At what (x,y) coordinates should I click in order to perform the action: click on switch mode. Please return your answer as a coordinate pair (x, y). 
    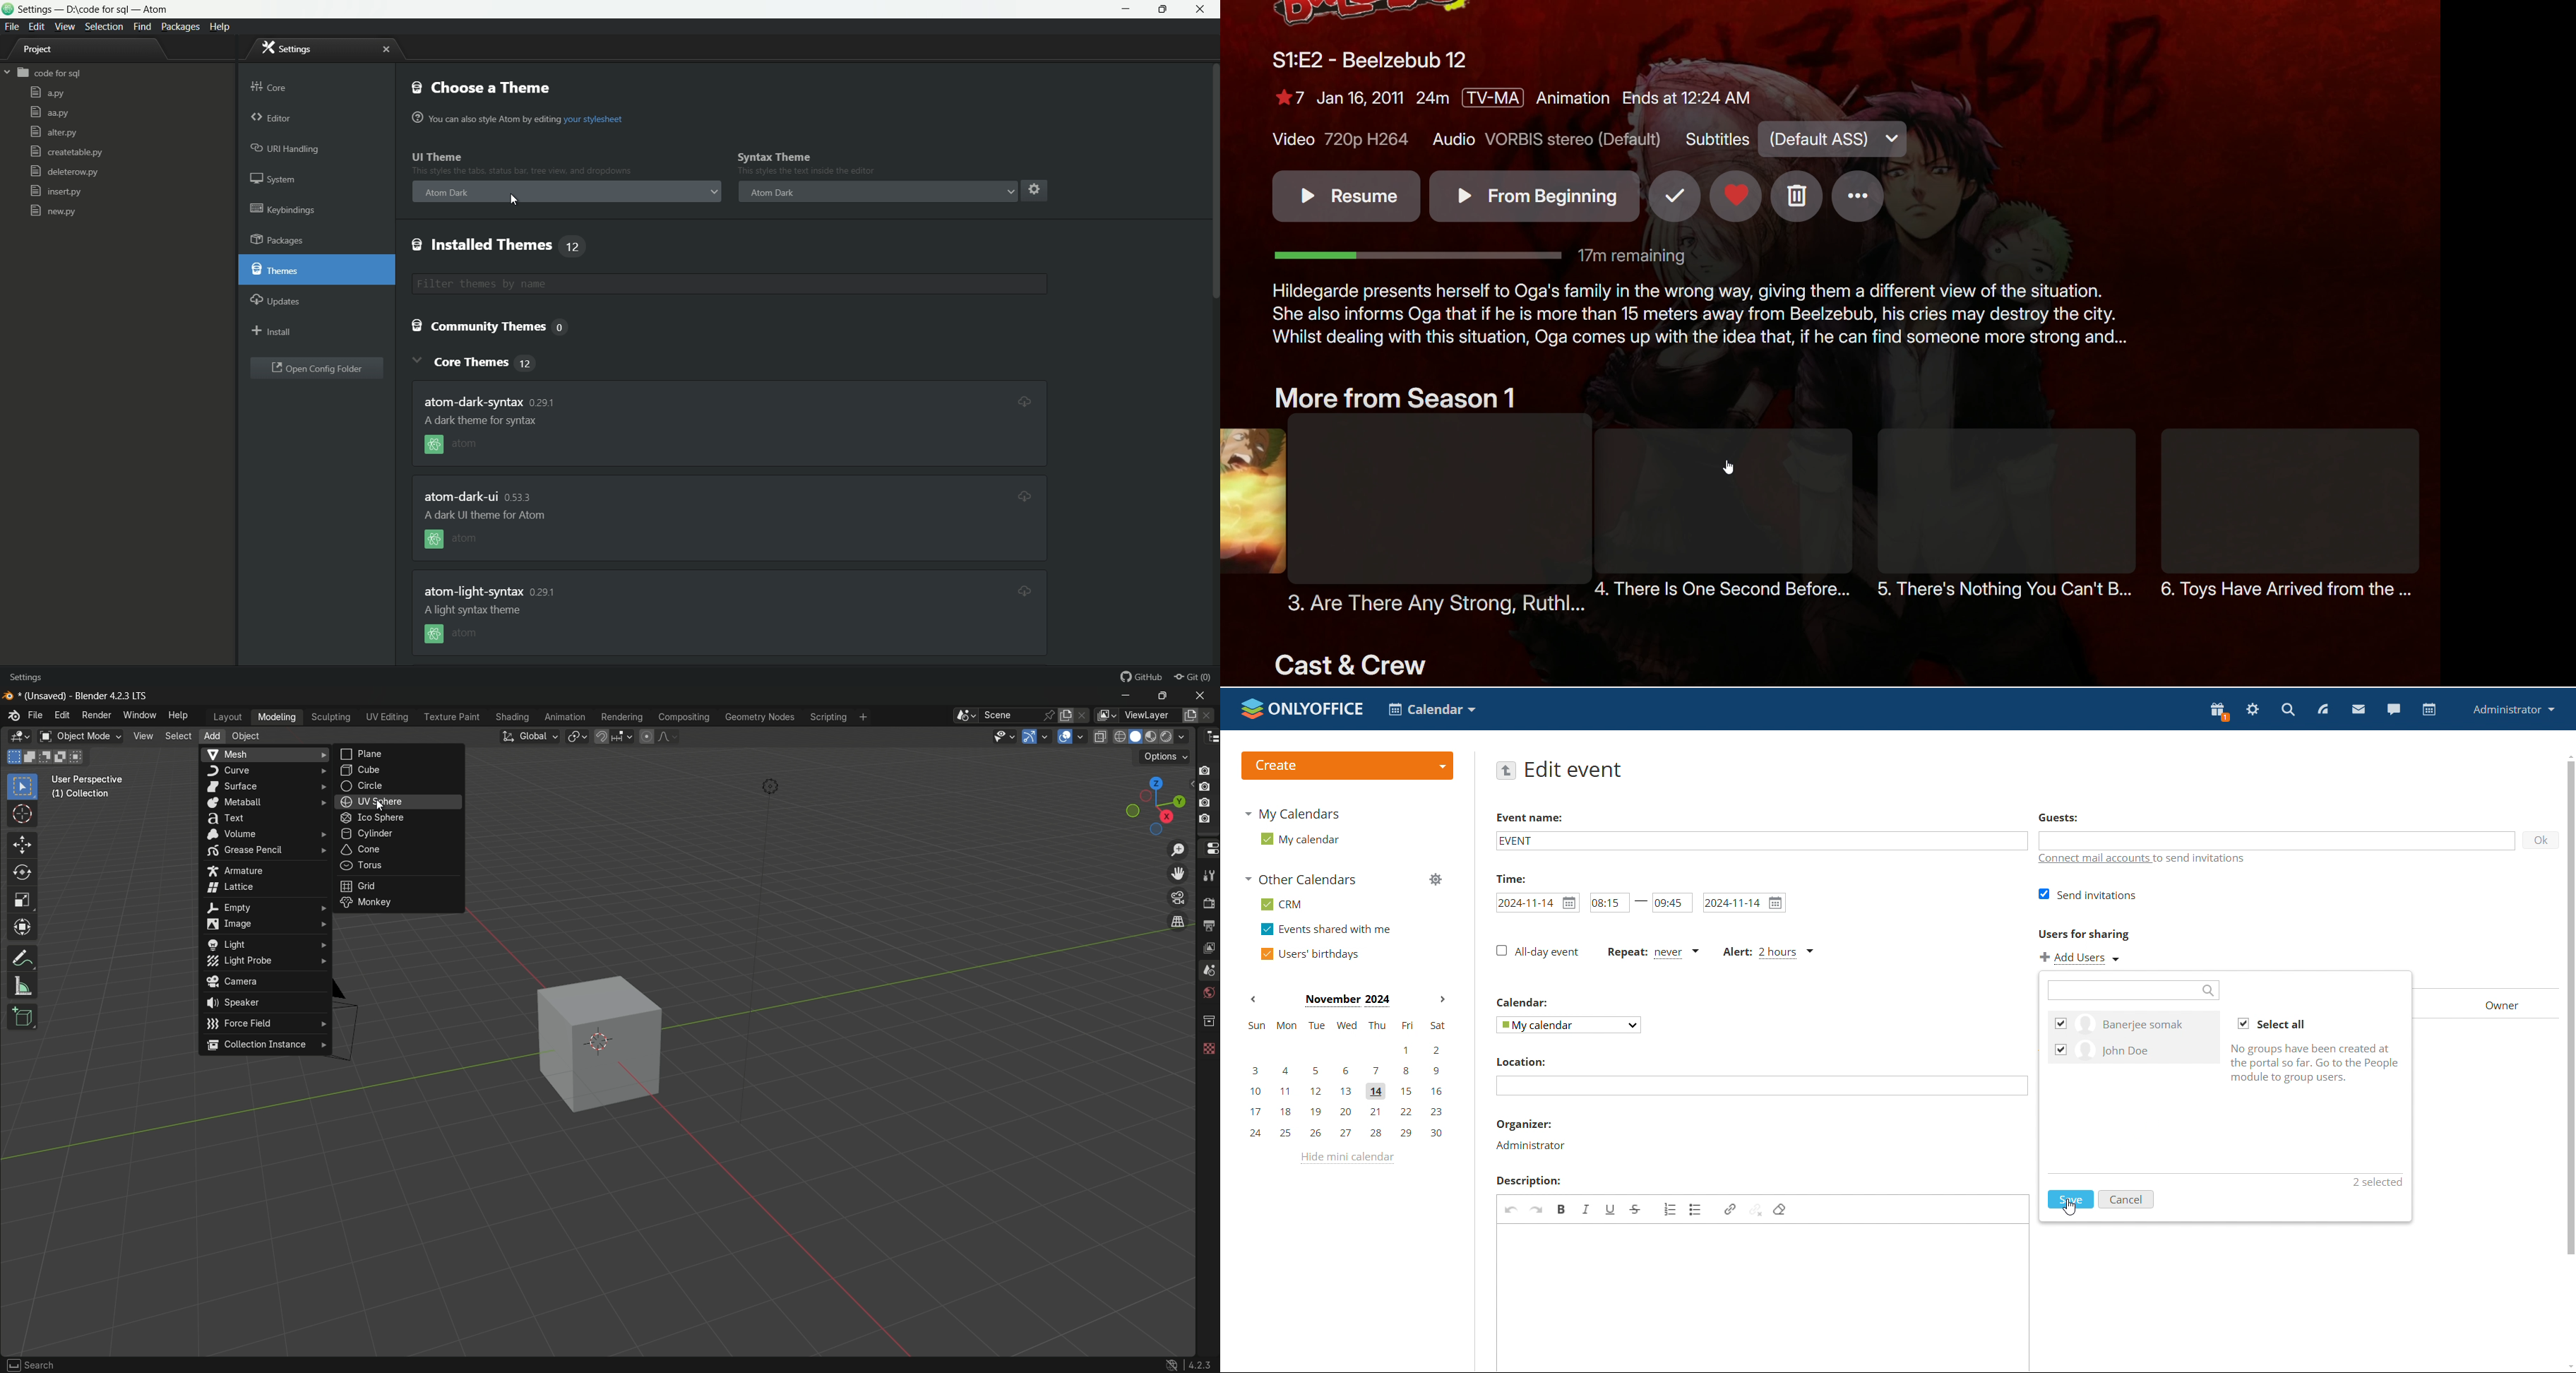
    Looking at the image, I should click on (79, 736).